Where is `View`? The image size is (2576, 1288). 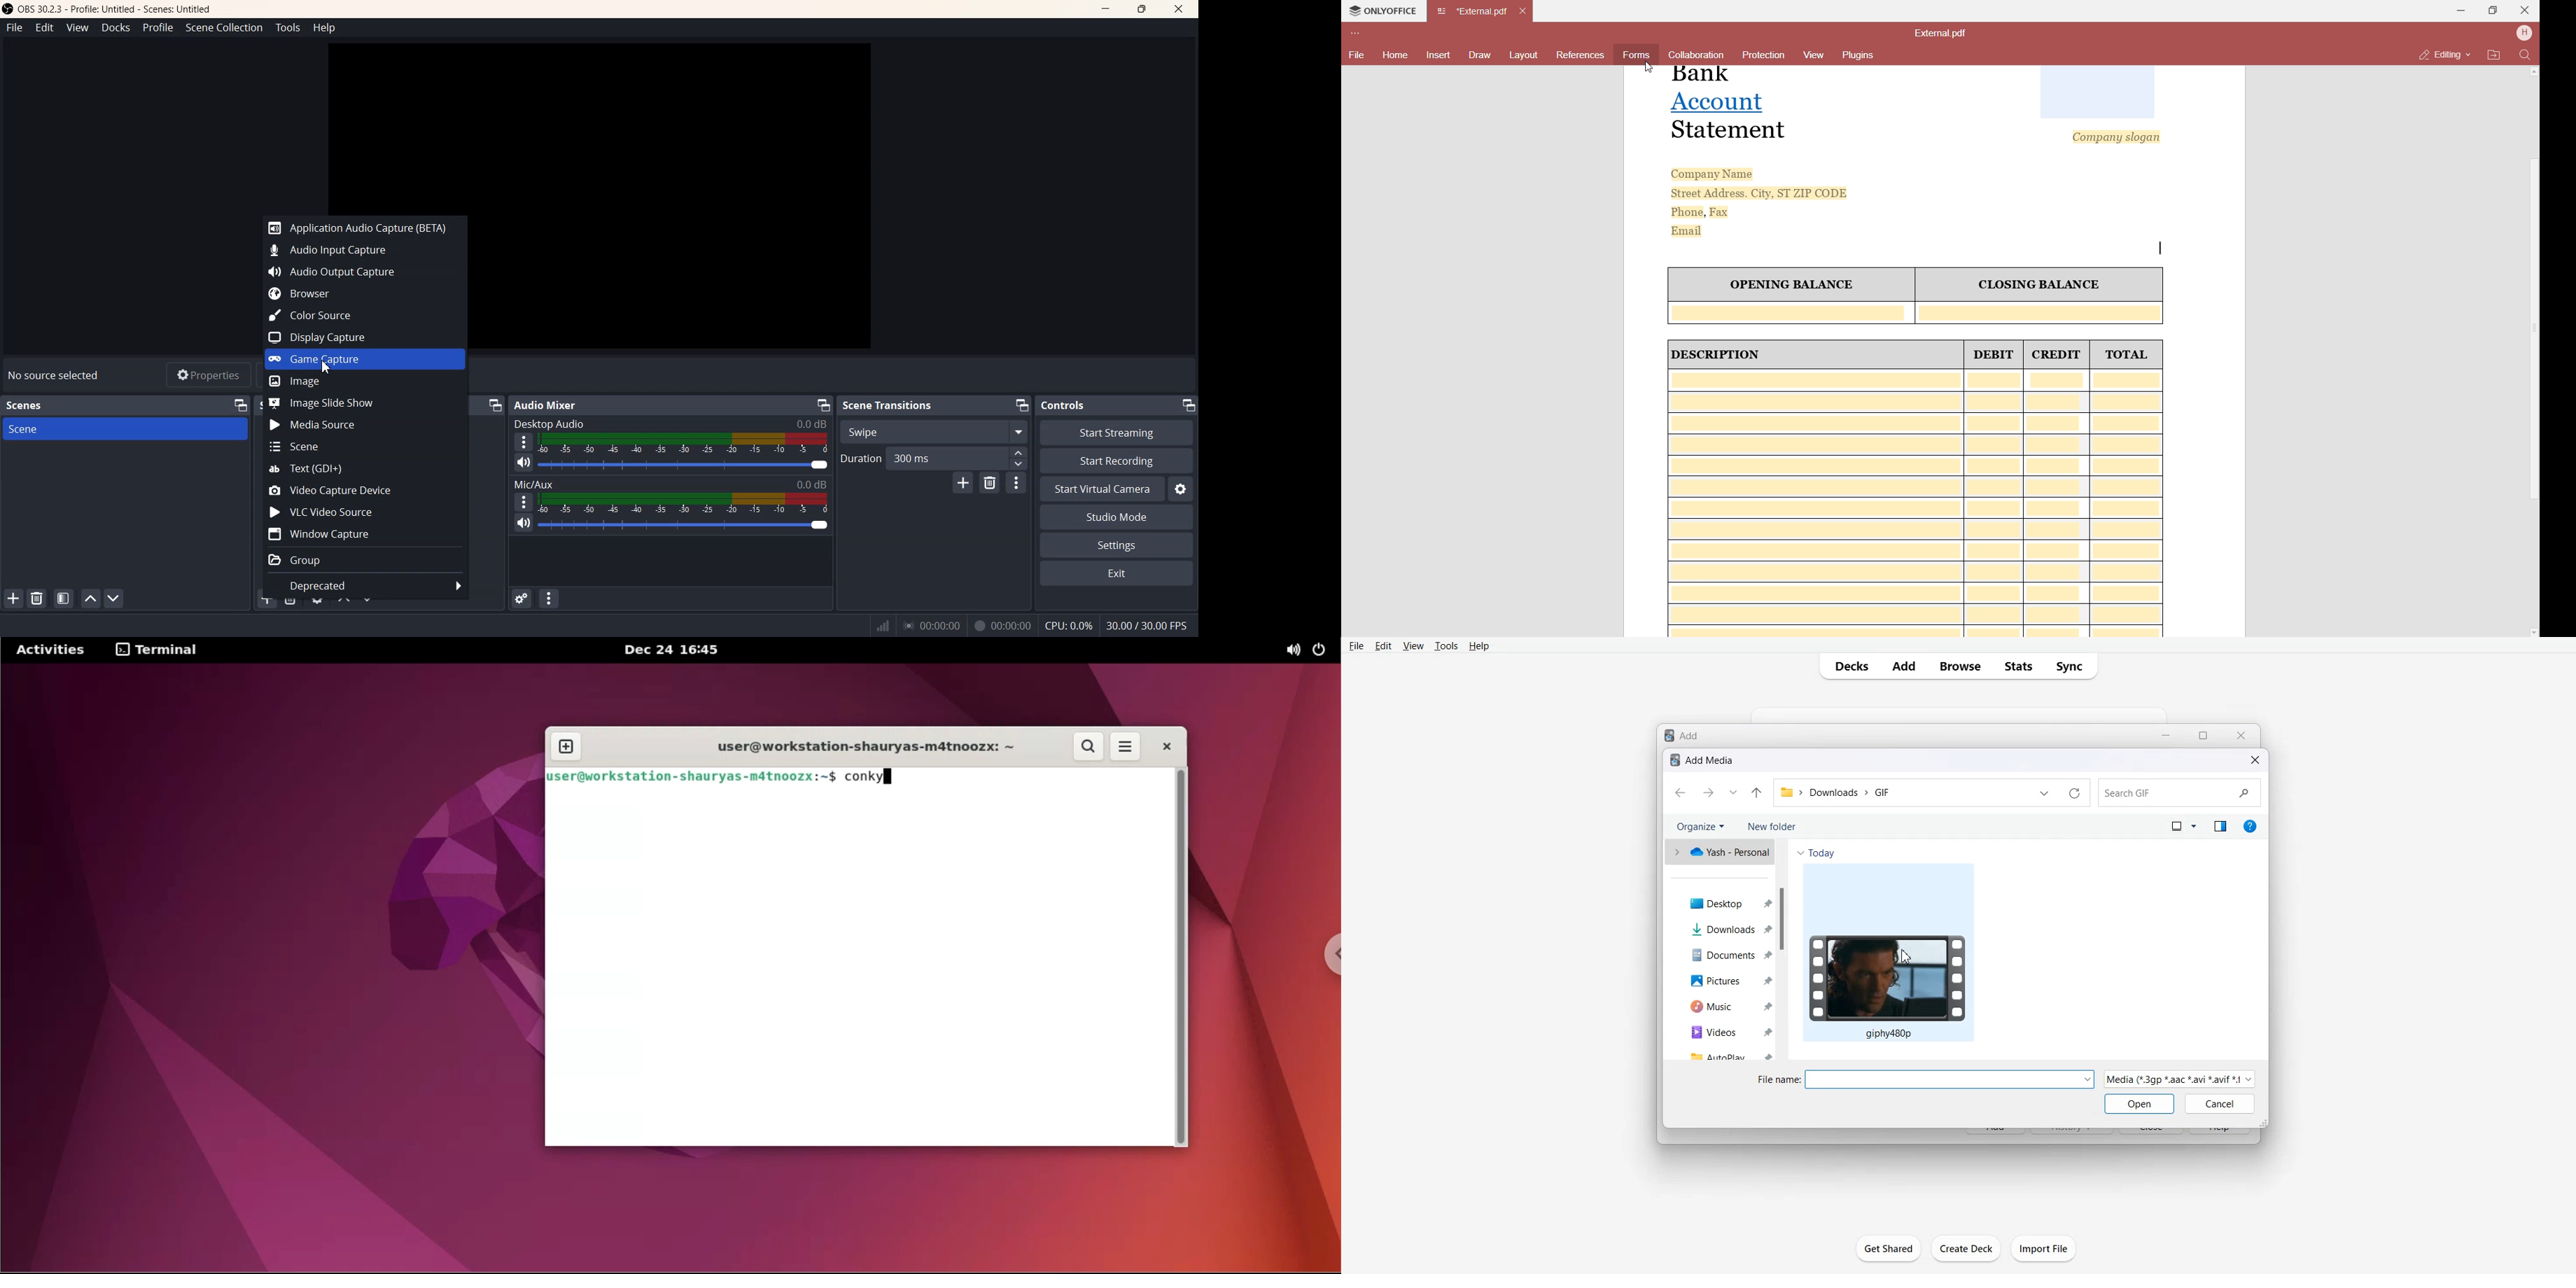
View is located at coordinates (1813, 54).